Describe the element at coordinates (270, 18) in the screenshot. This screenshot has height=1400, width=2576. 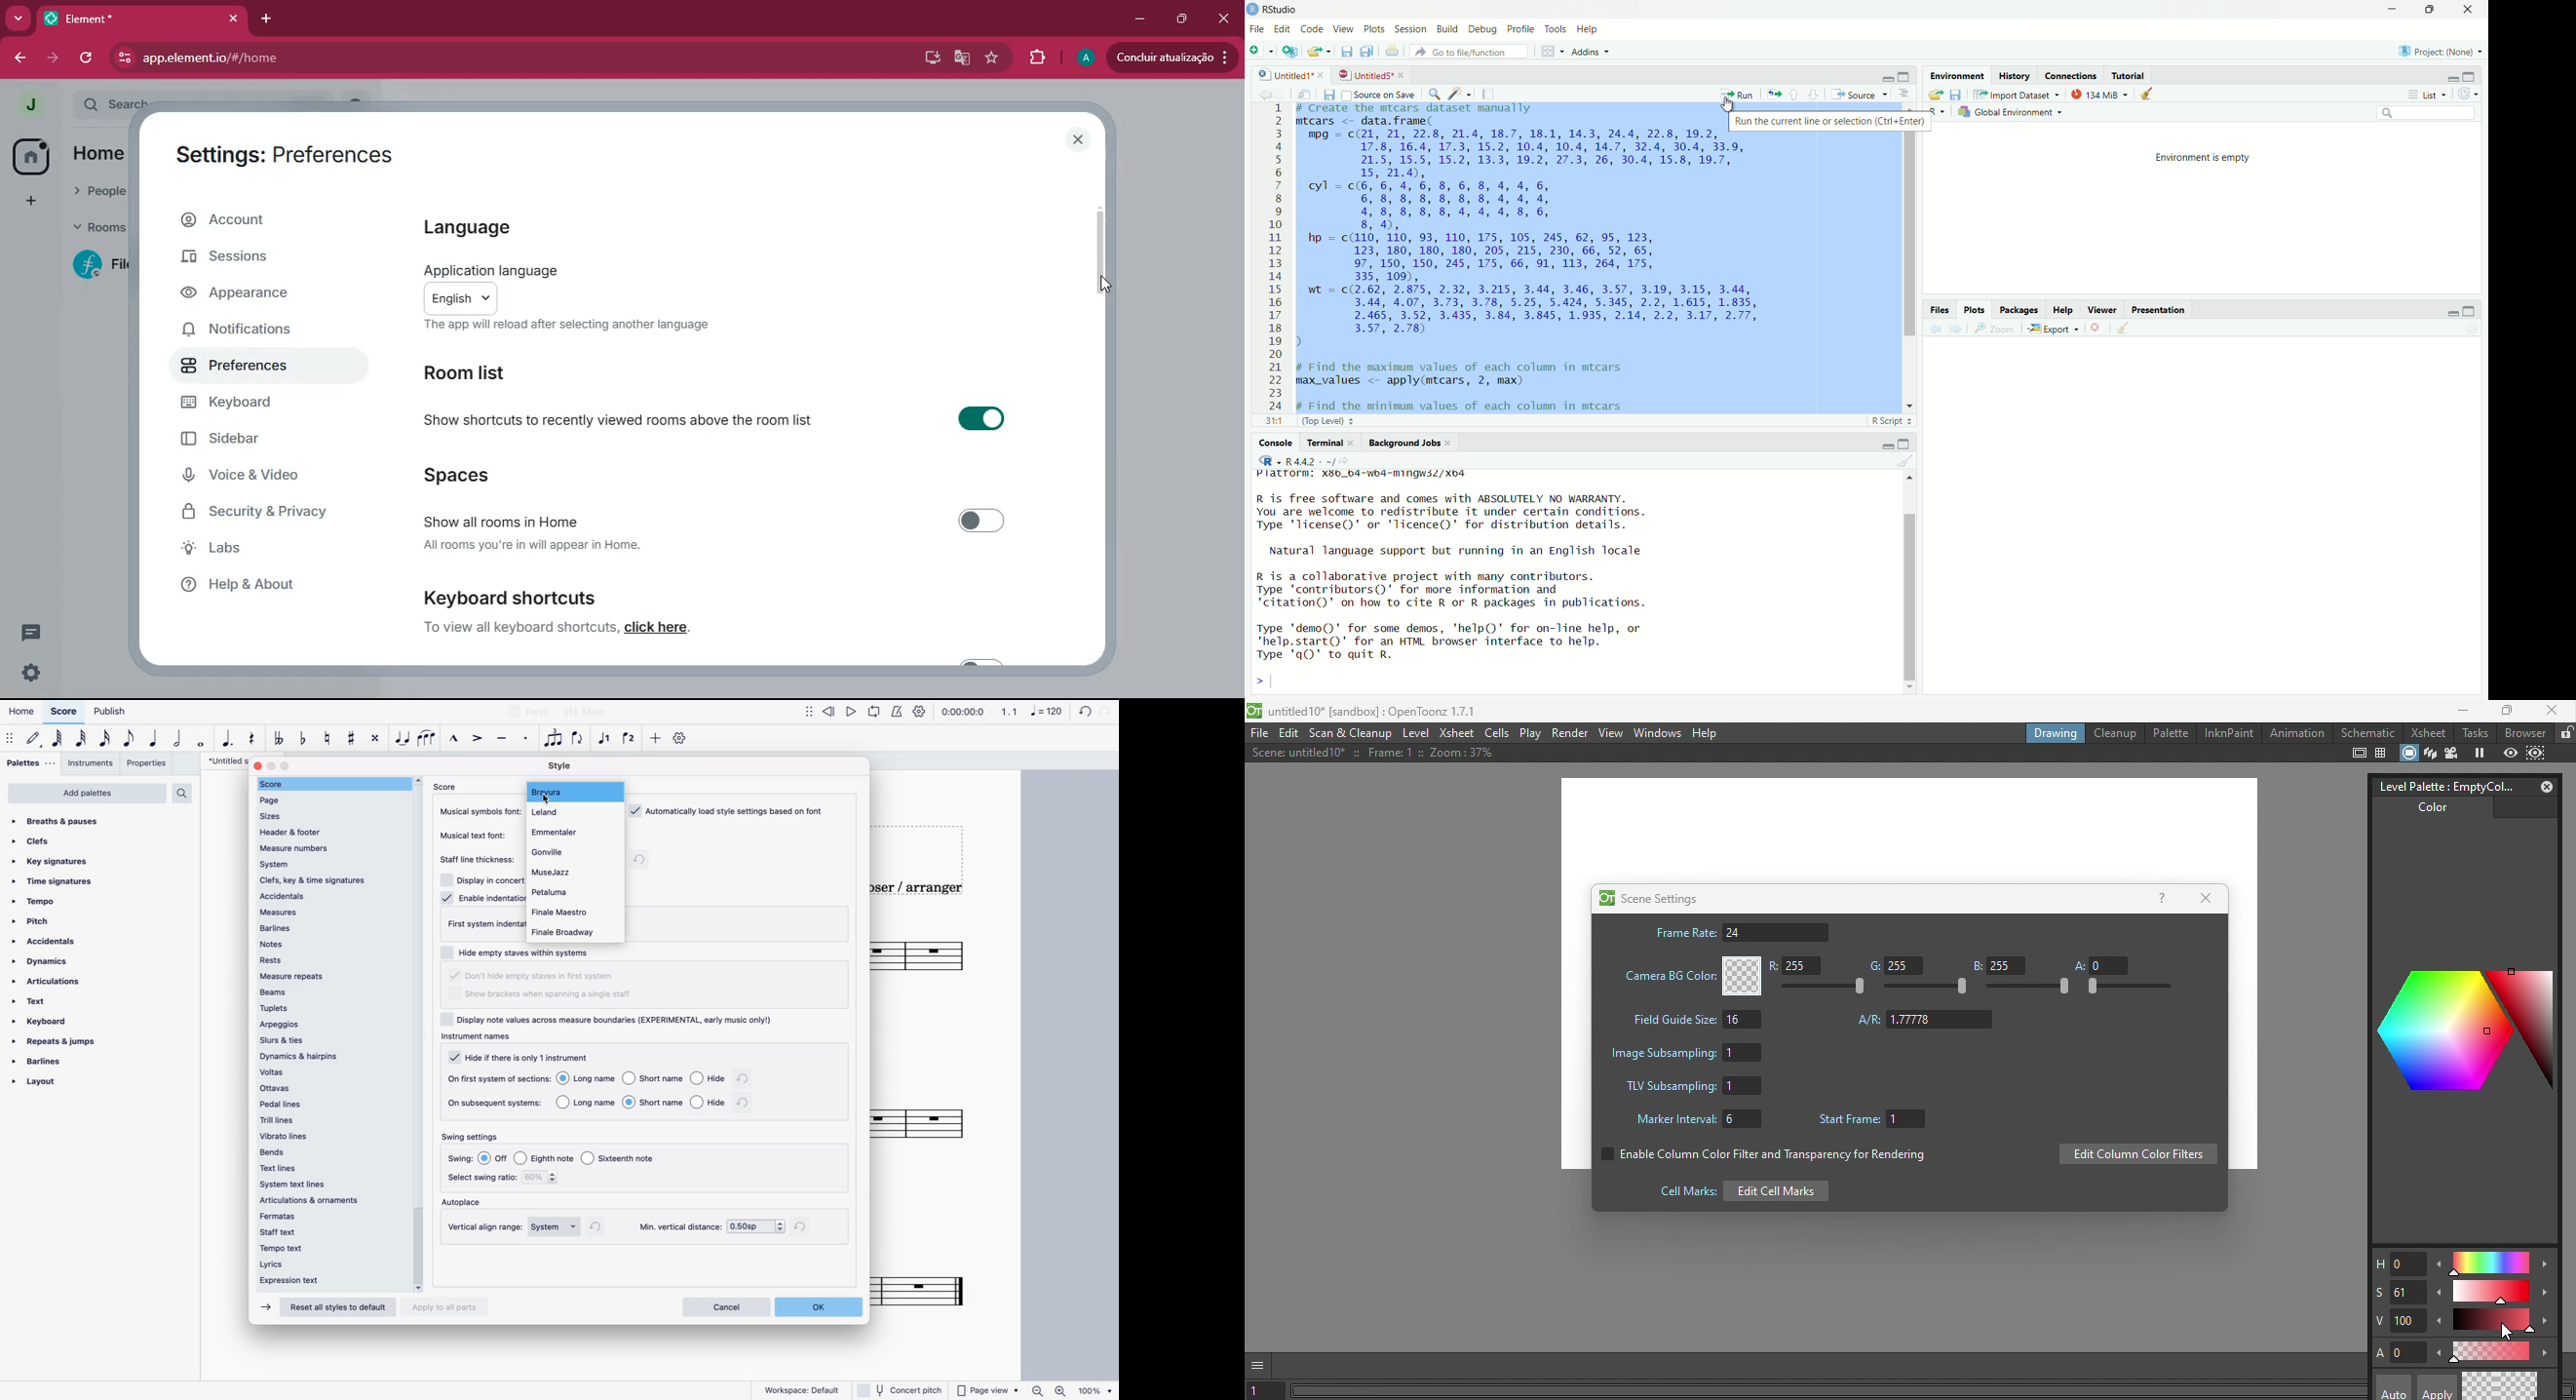
I see `add tab` at that location.